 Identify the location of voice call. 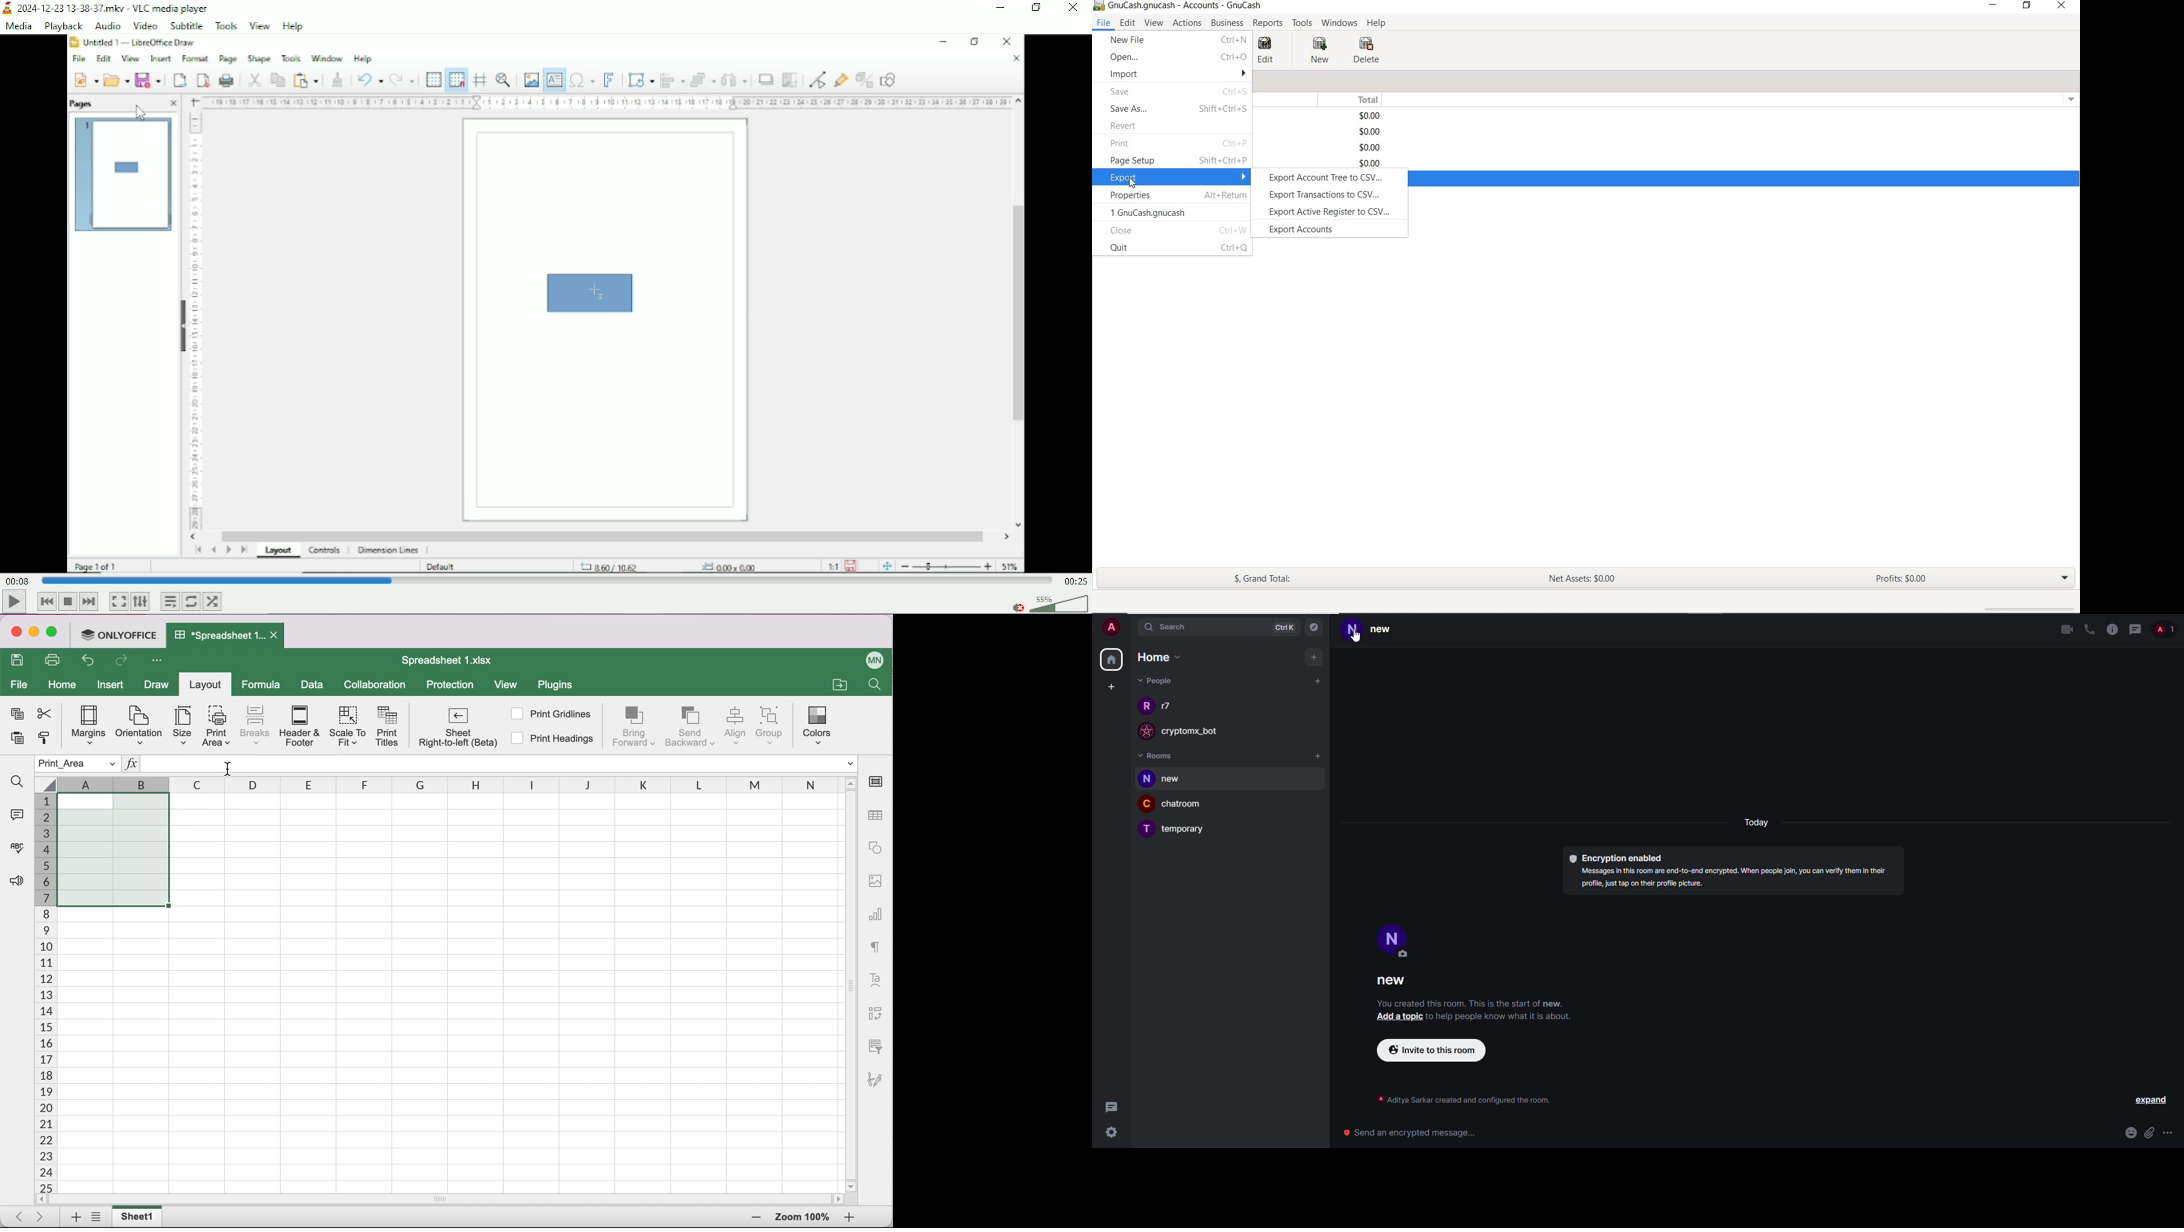
(2088, 629).